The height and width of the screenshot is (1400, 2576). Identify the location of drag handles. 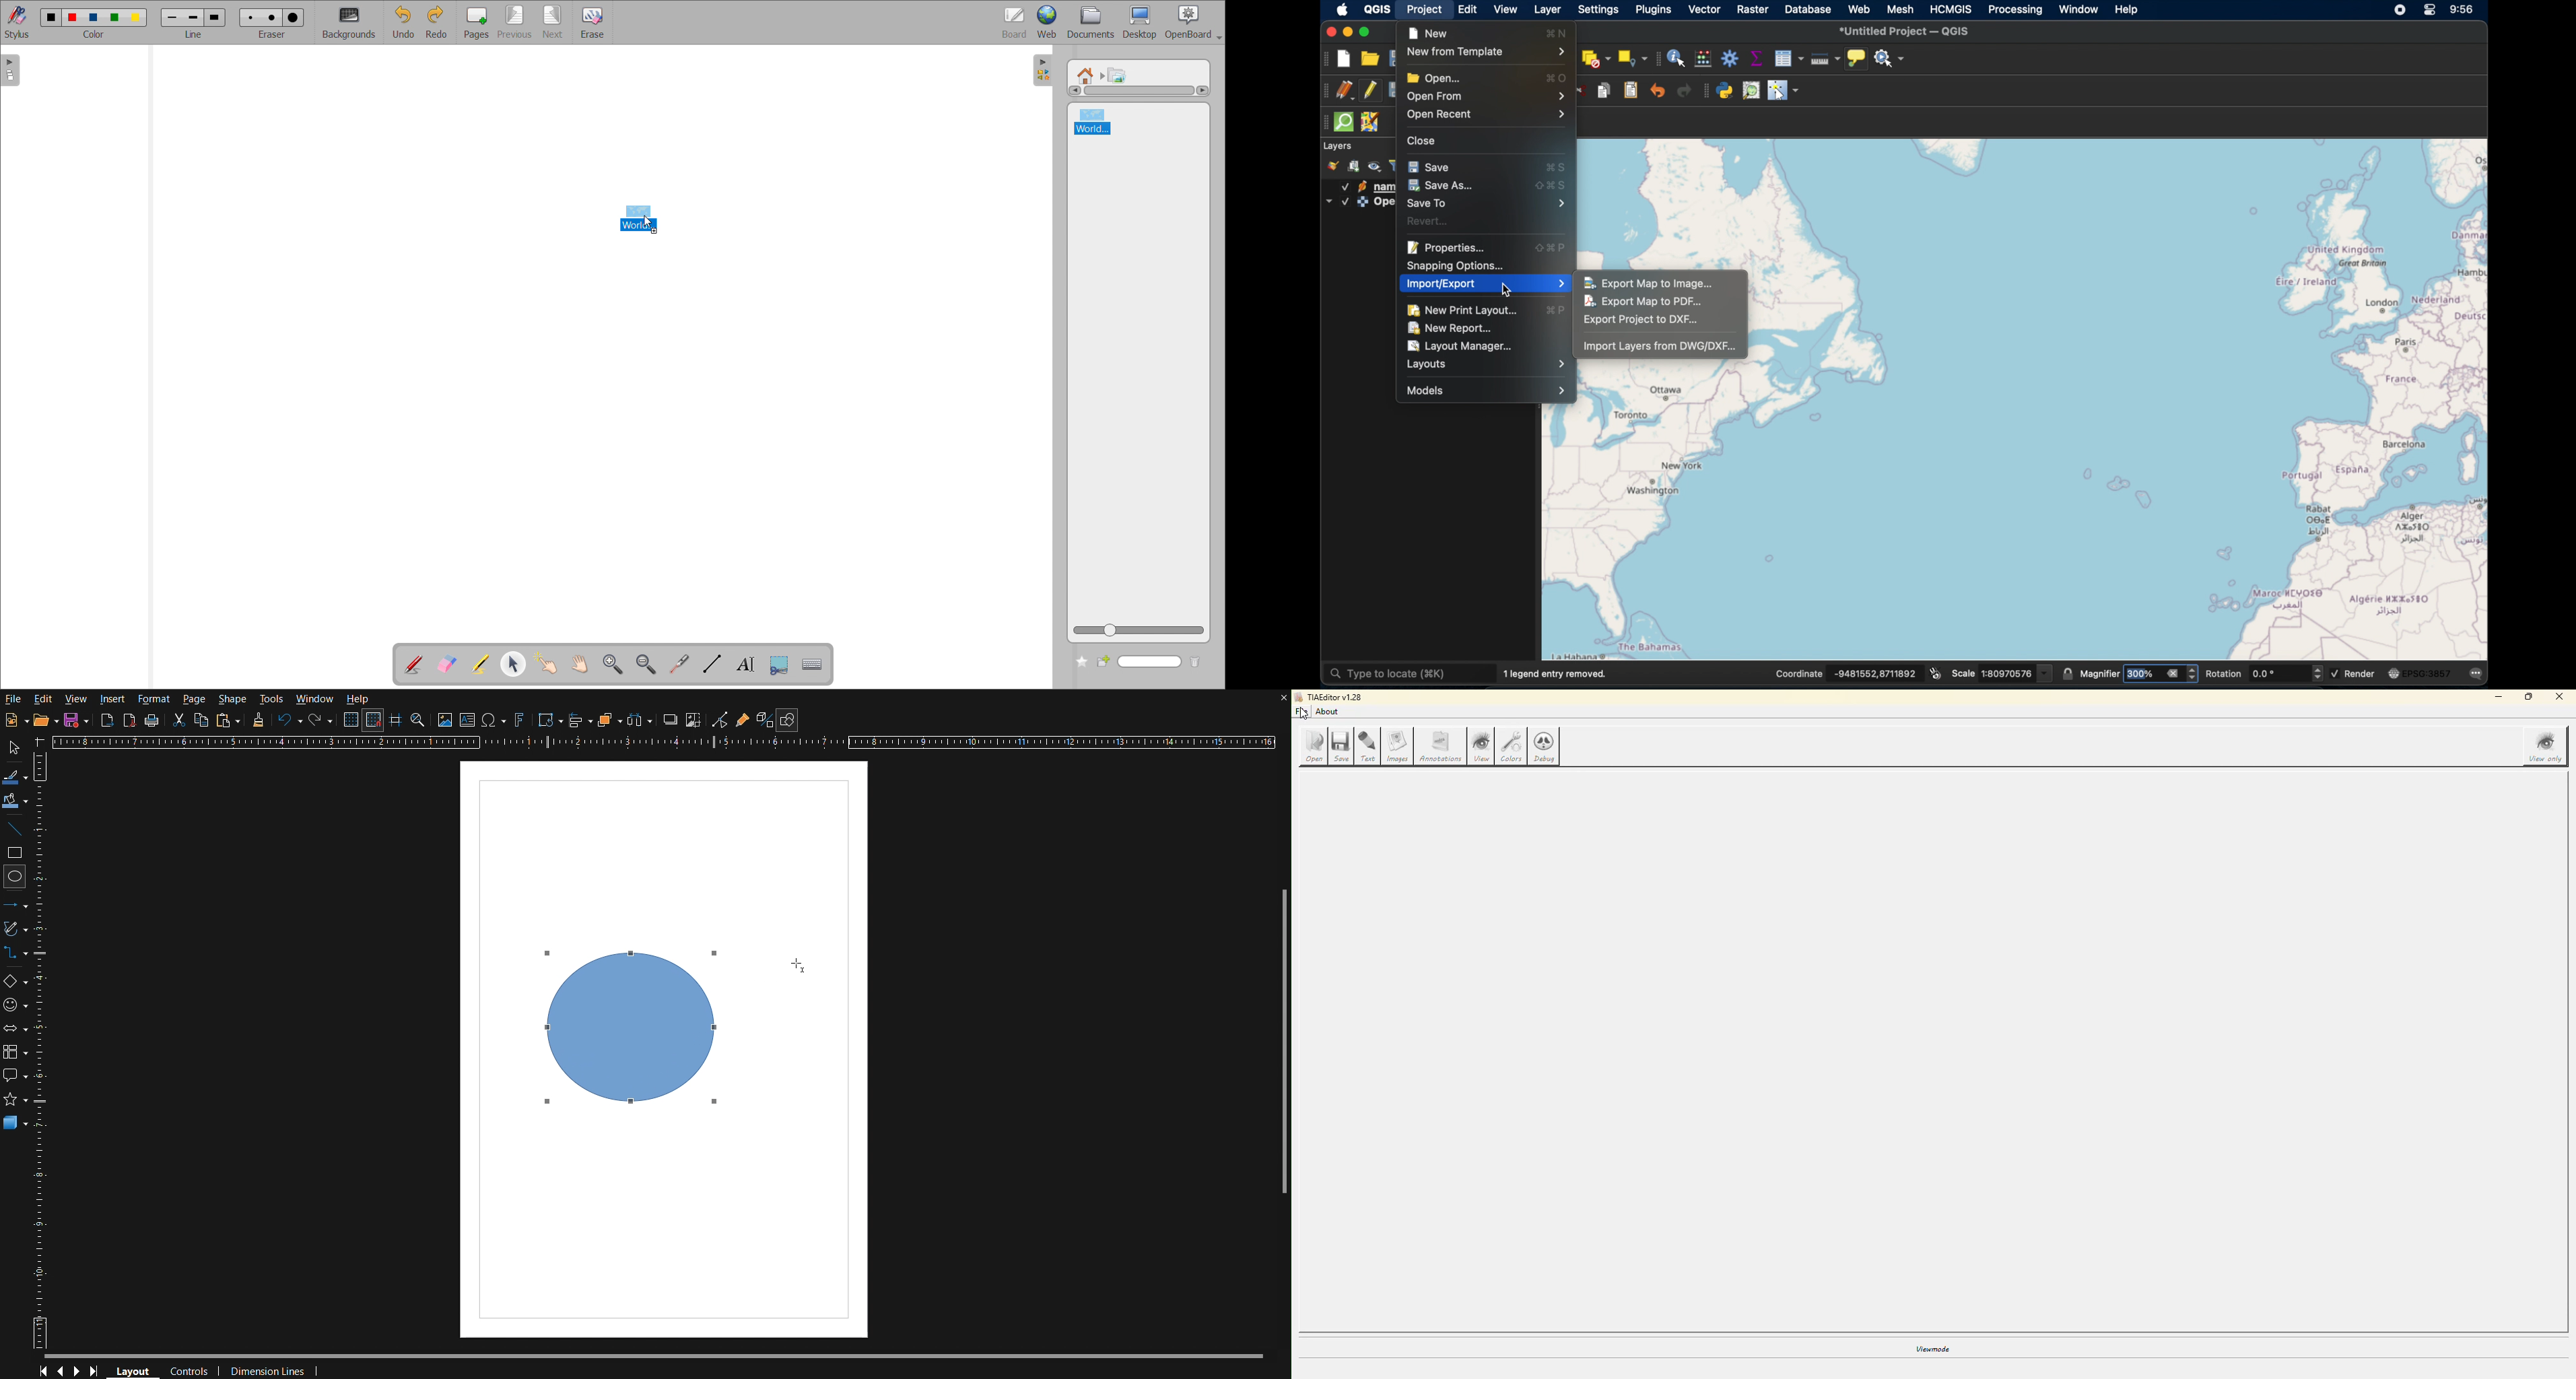
(1322, 124).